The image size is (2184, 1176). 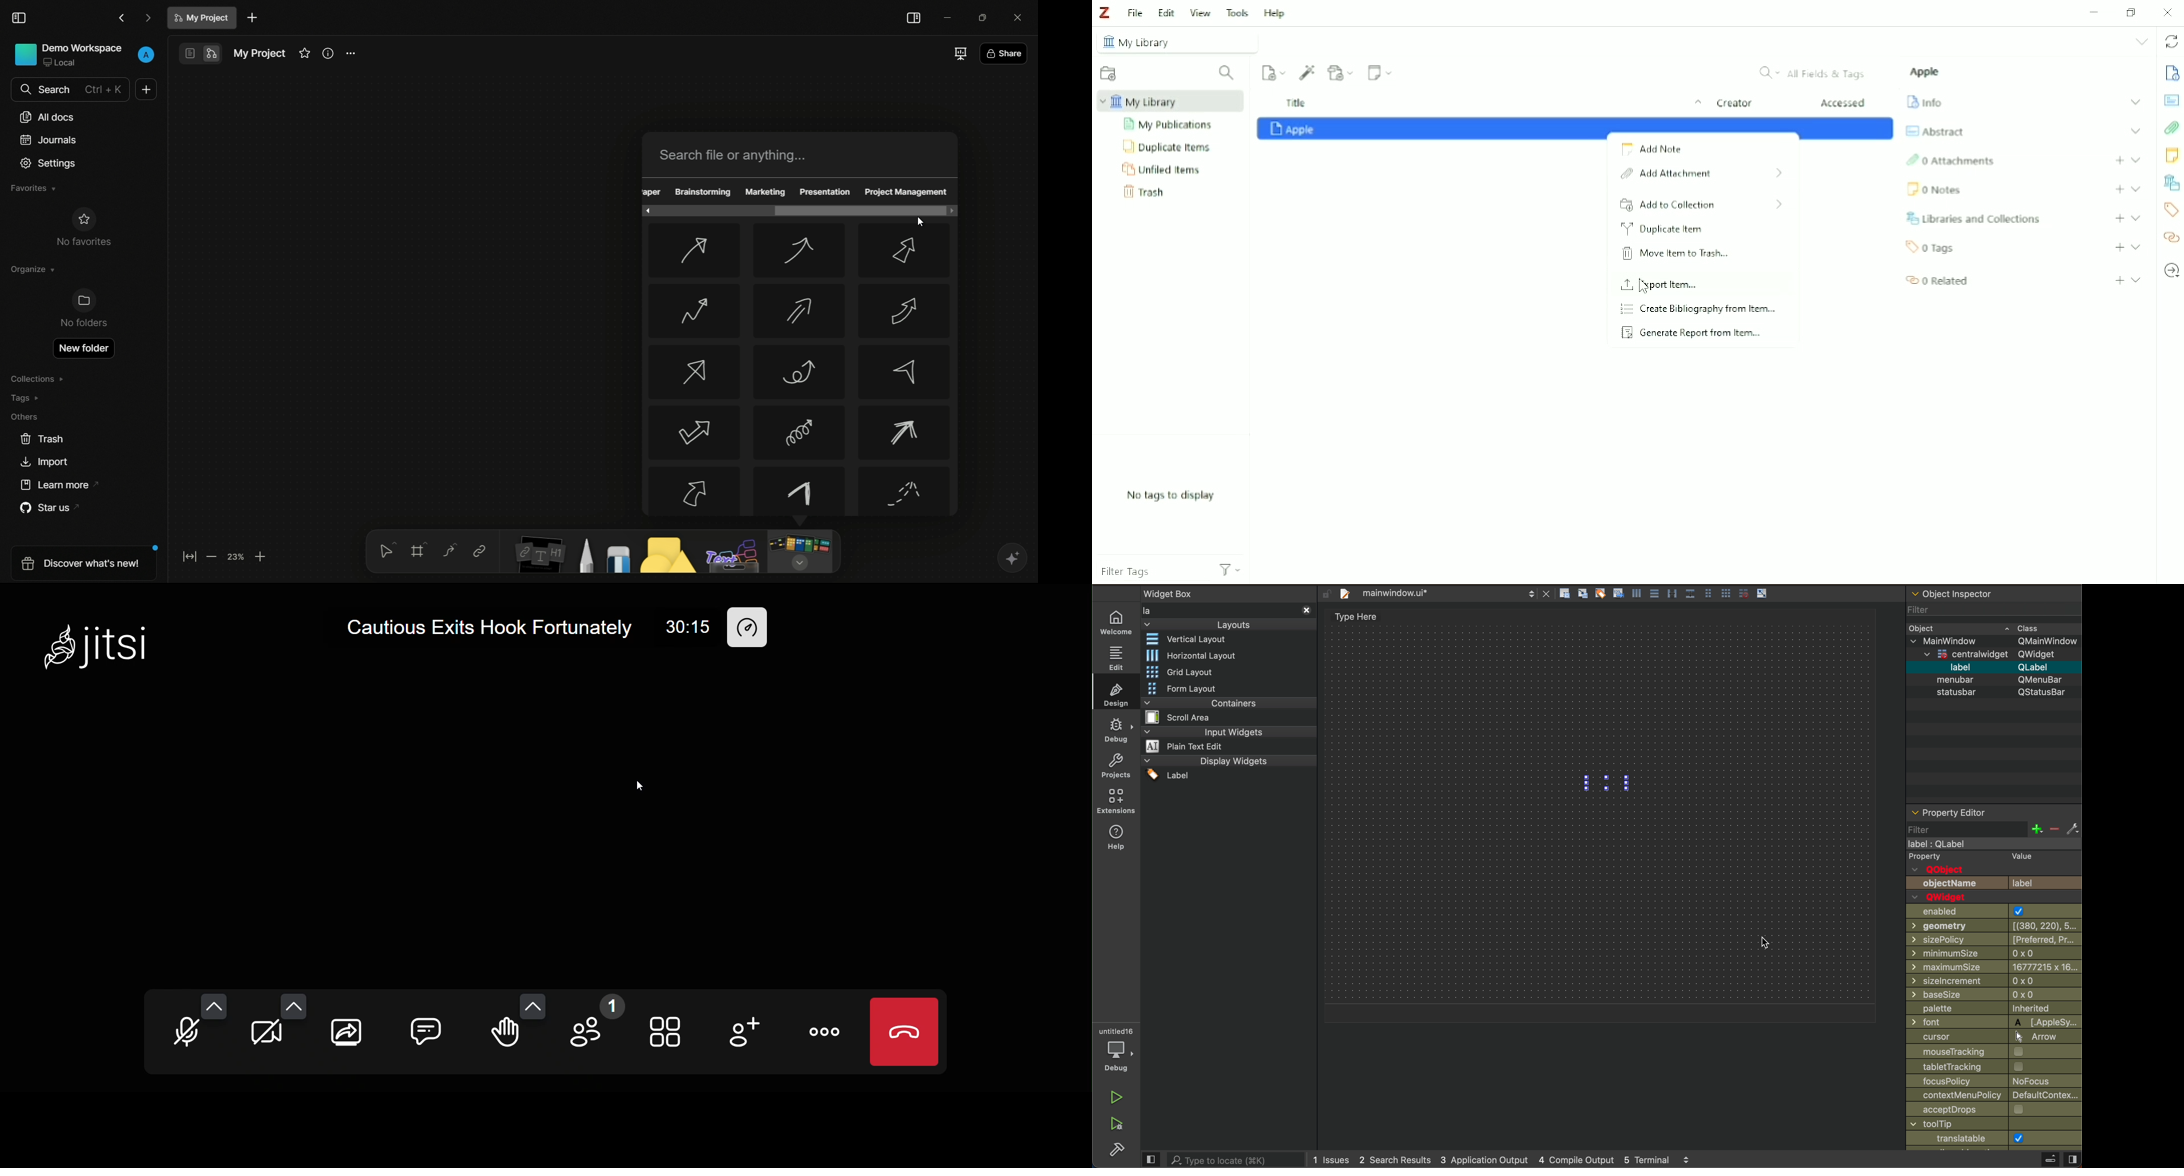 What do you see at coordinates (1647, 287) in the screenshot?
I see `Cursor` at bounding box center [1647, 287].